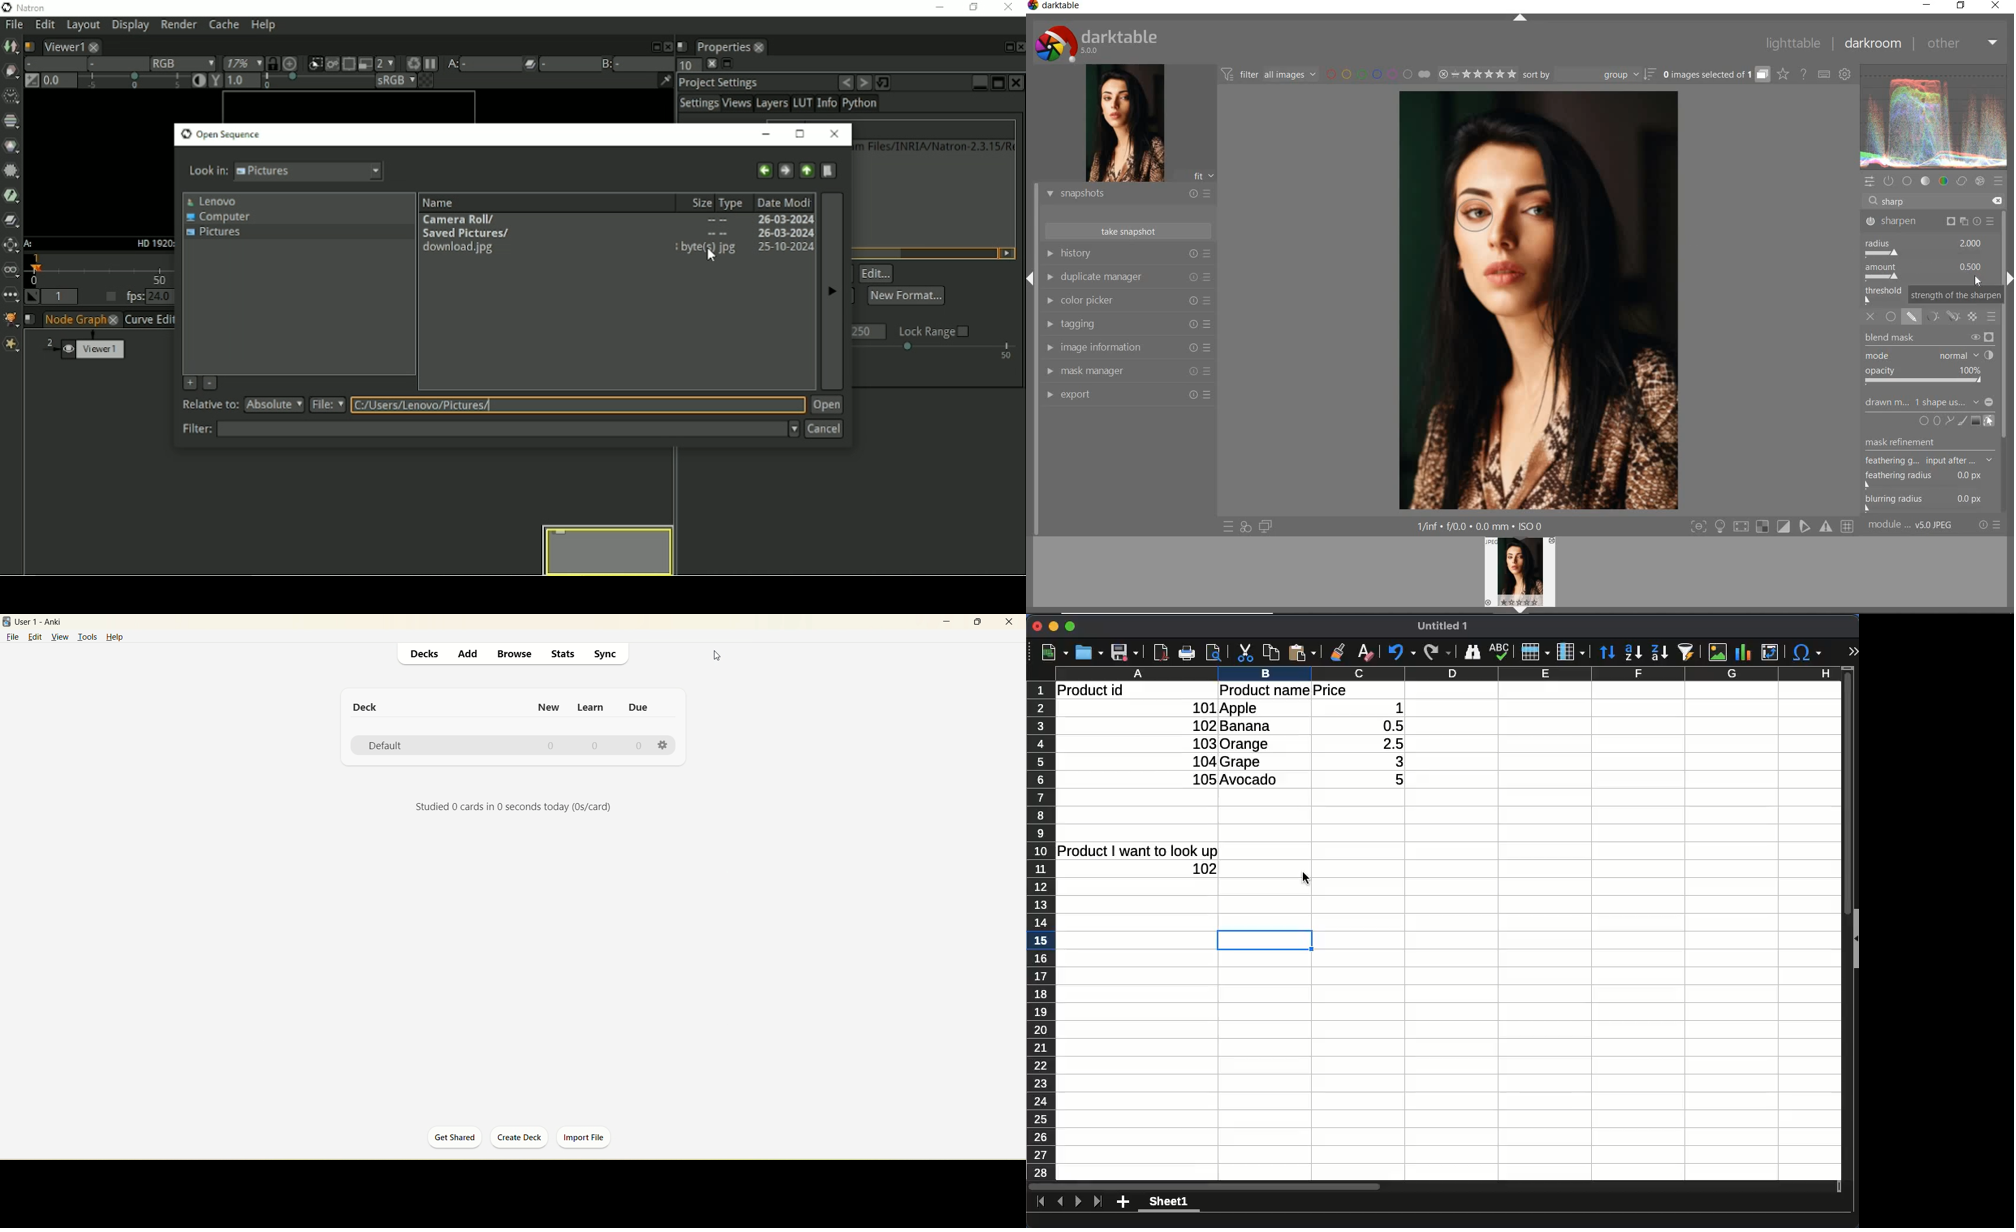 This screenshot has height=1232, width=2016. What do you see at coordinates (1872, 317) in the screenshot?
I see `off` at bounding box center [1872, 317].